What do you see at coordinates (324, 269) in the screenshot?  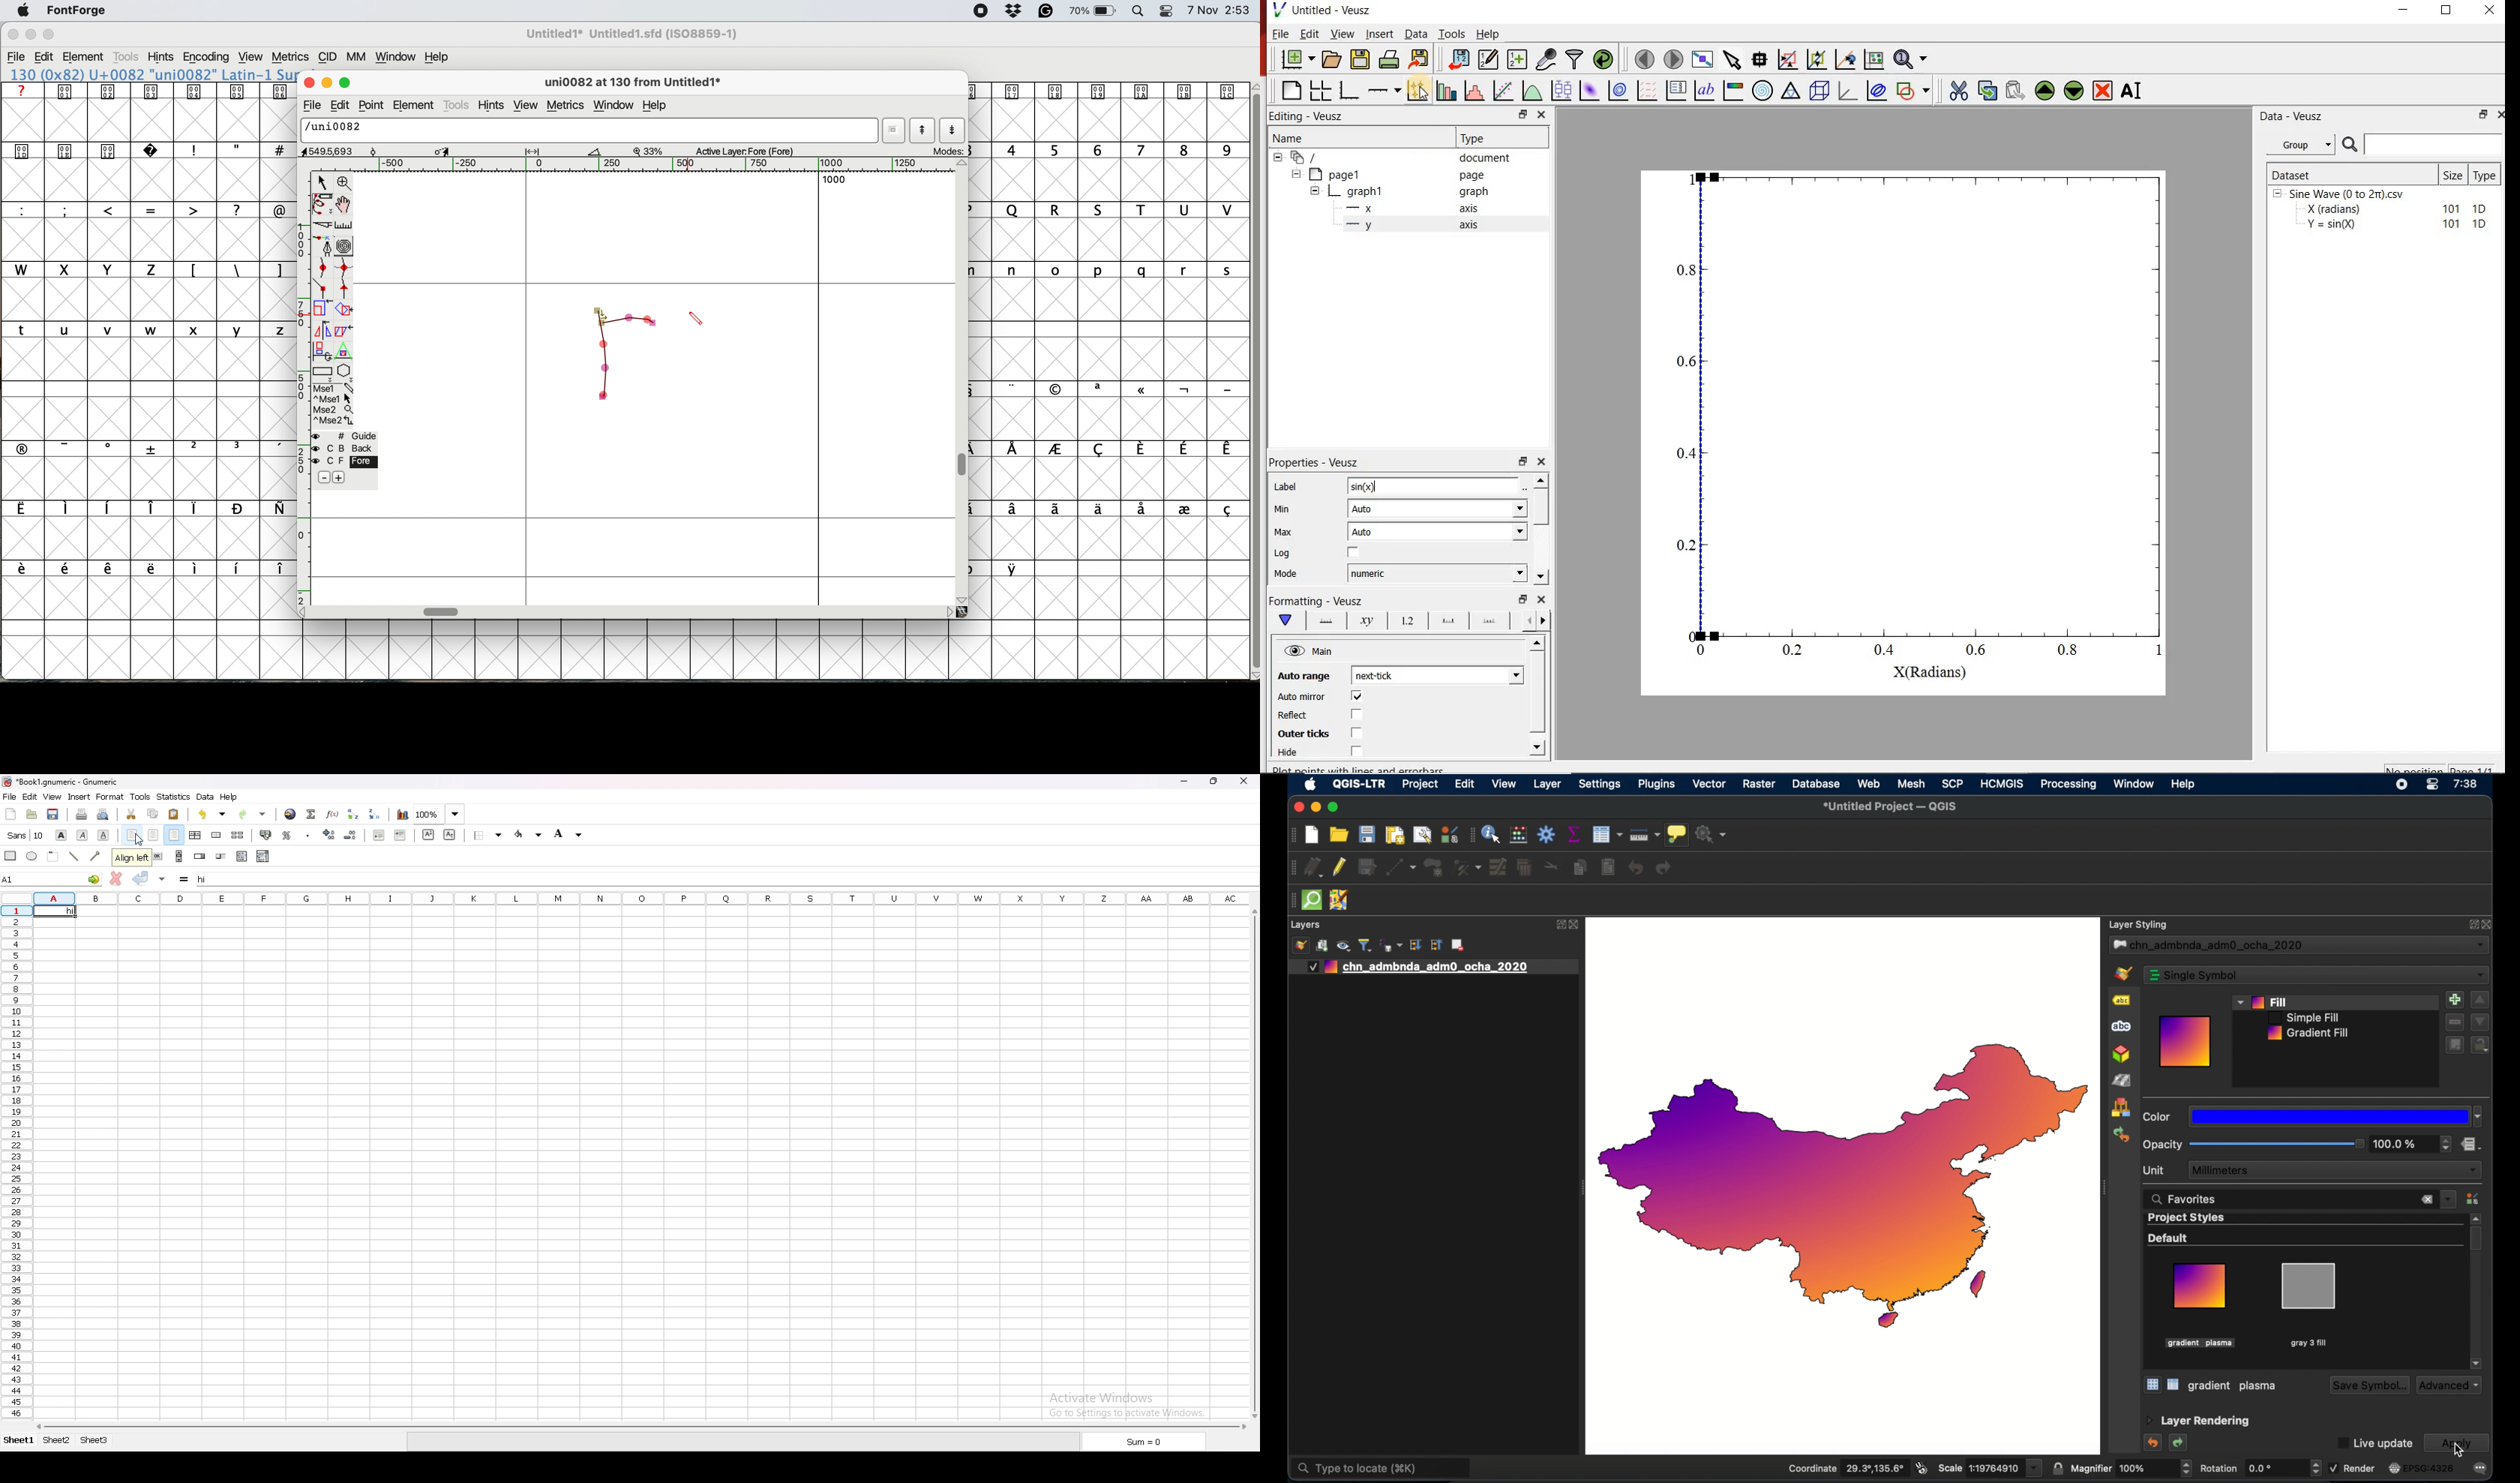 I see `add a curve point` at bounding box center [324, 269].